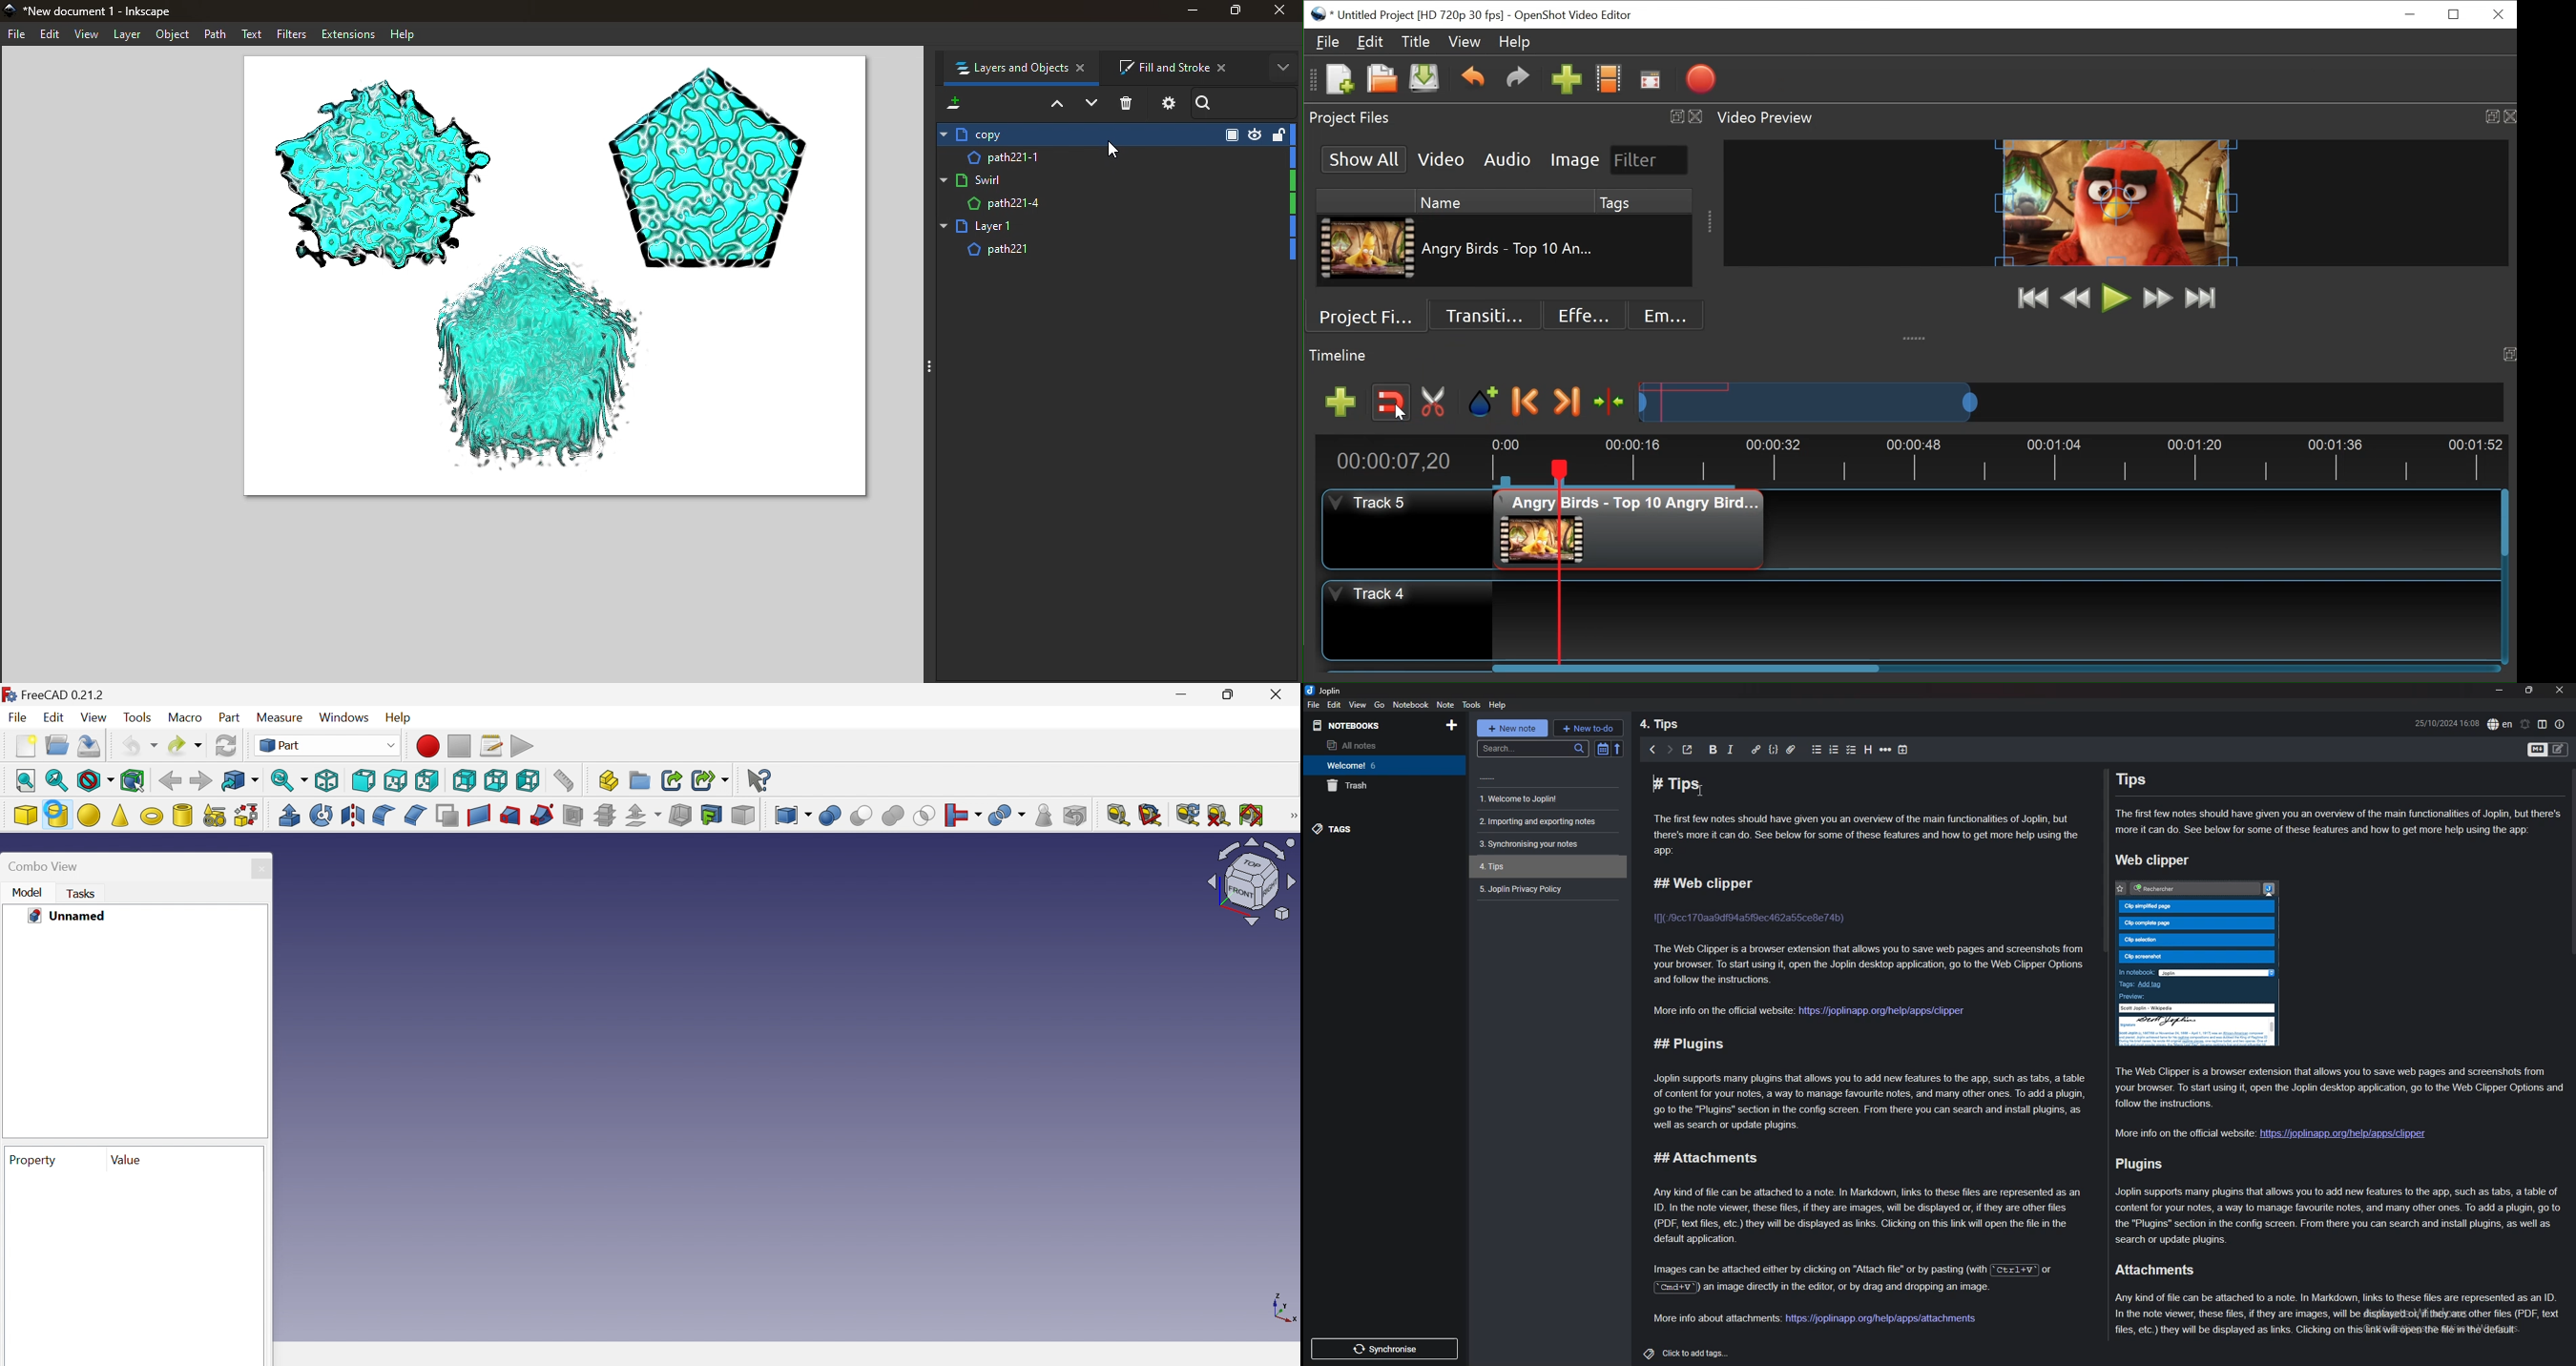 The height and width of the screenshot is (1372, 2576). Describe the element at coordinates (1691, 749) in the screenshot. I see `open external link` at that location.